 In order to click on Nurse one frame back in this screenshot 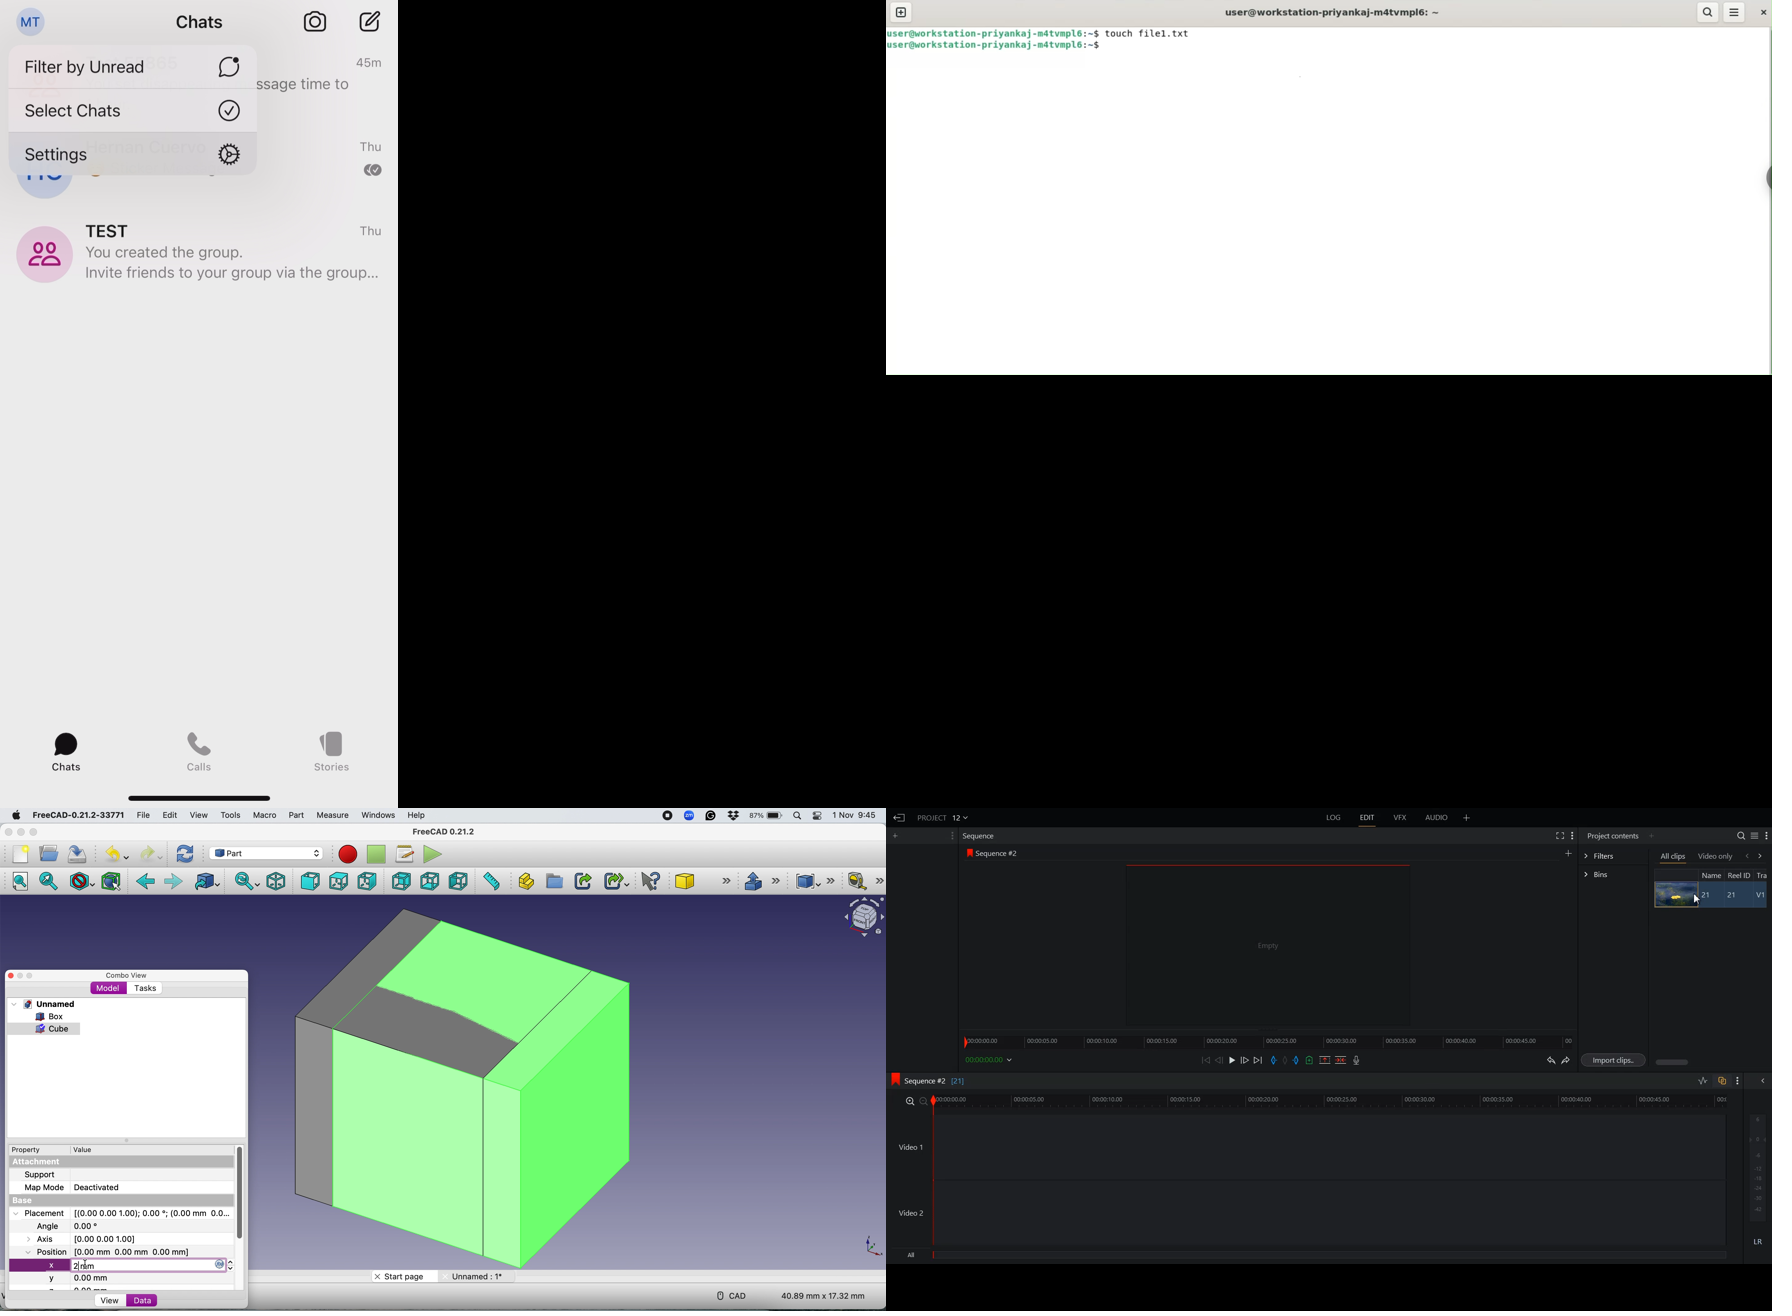, I will do `click(1219, 1060)`.